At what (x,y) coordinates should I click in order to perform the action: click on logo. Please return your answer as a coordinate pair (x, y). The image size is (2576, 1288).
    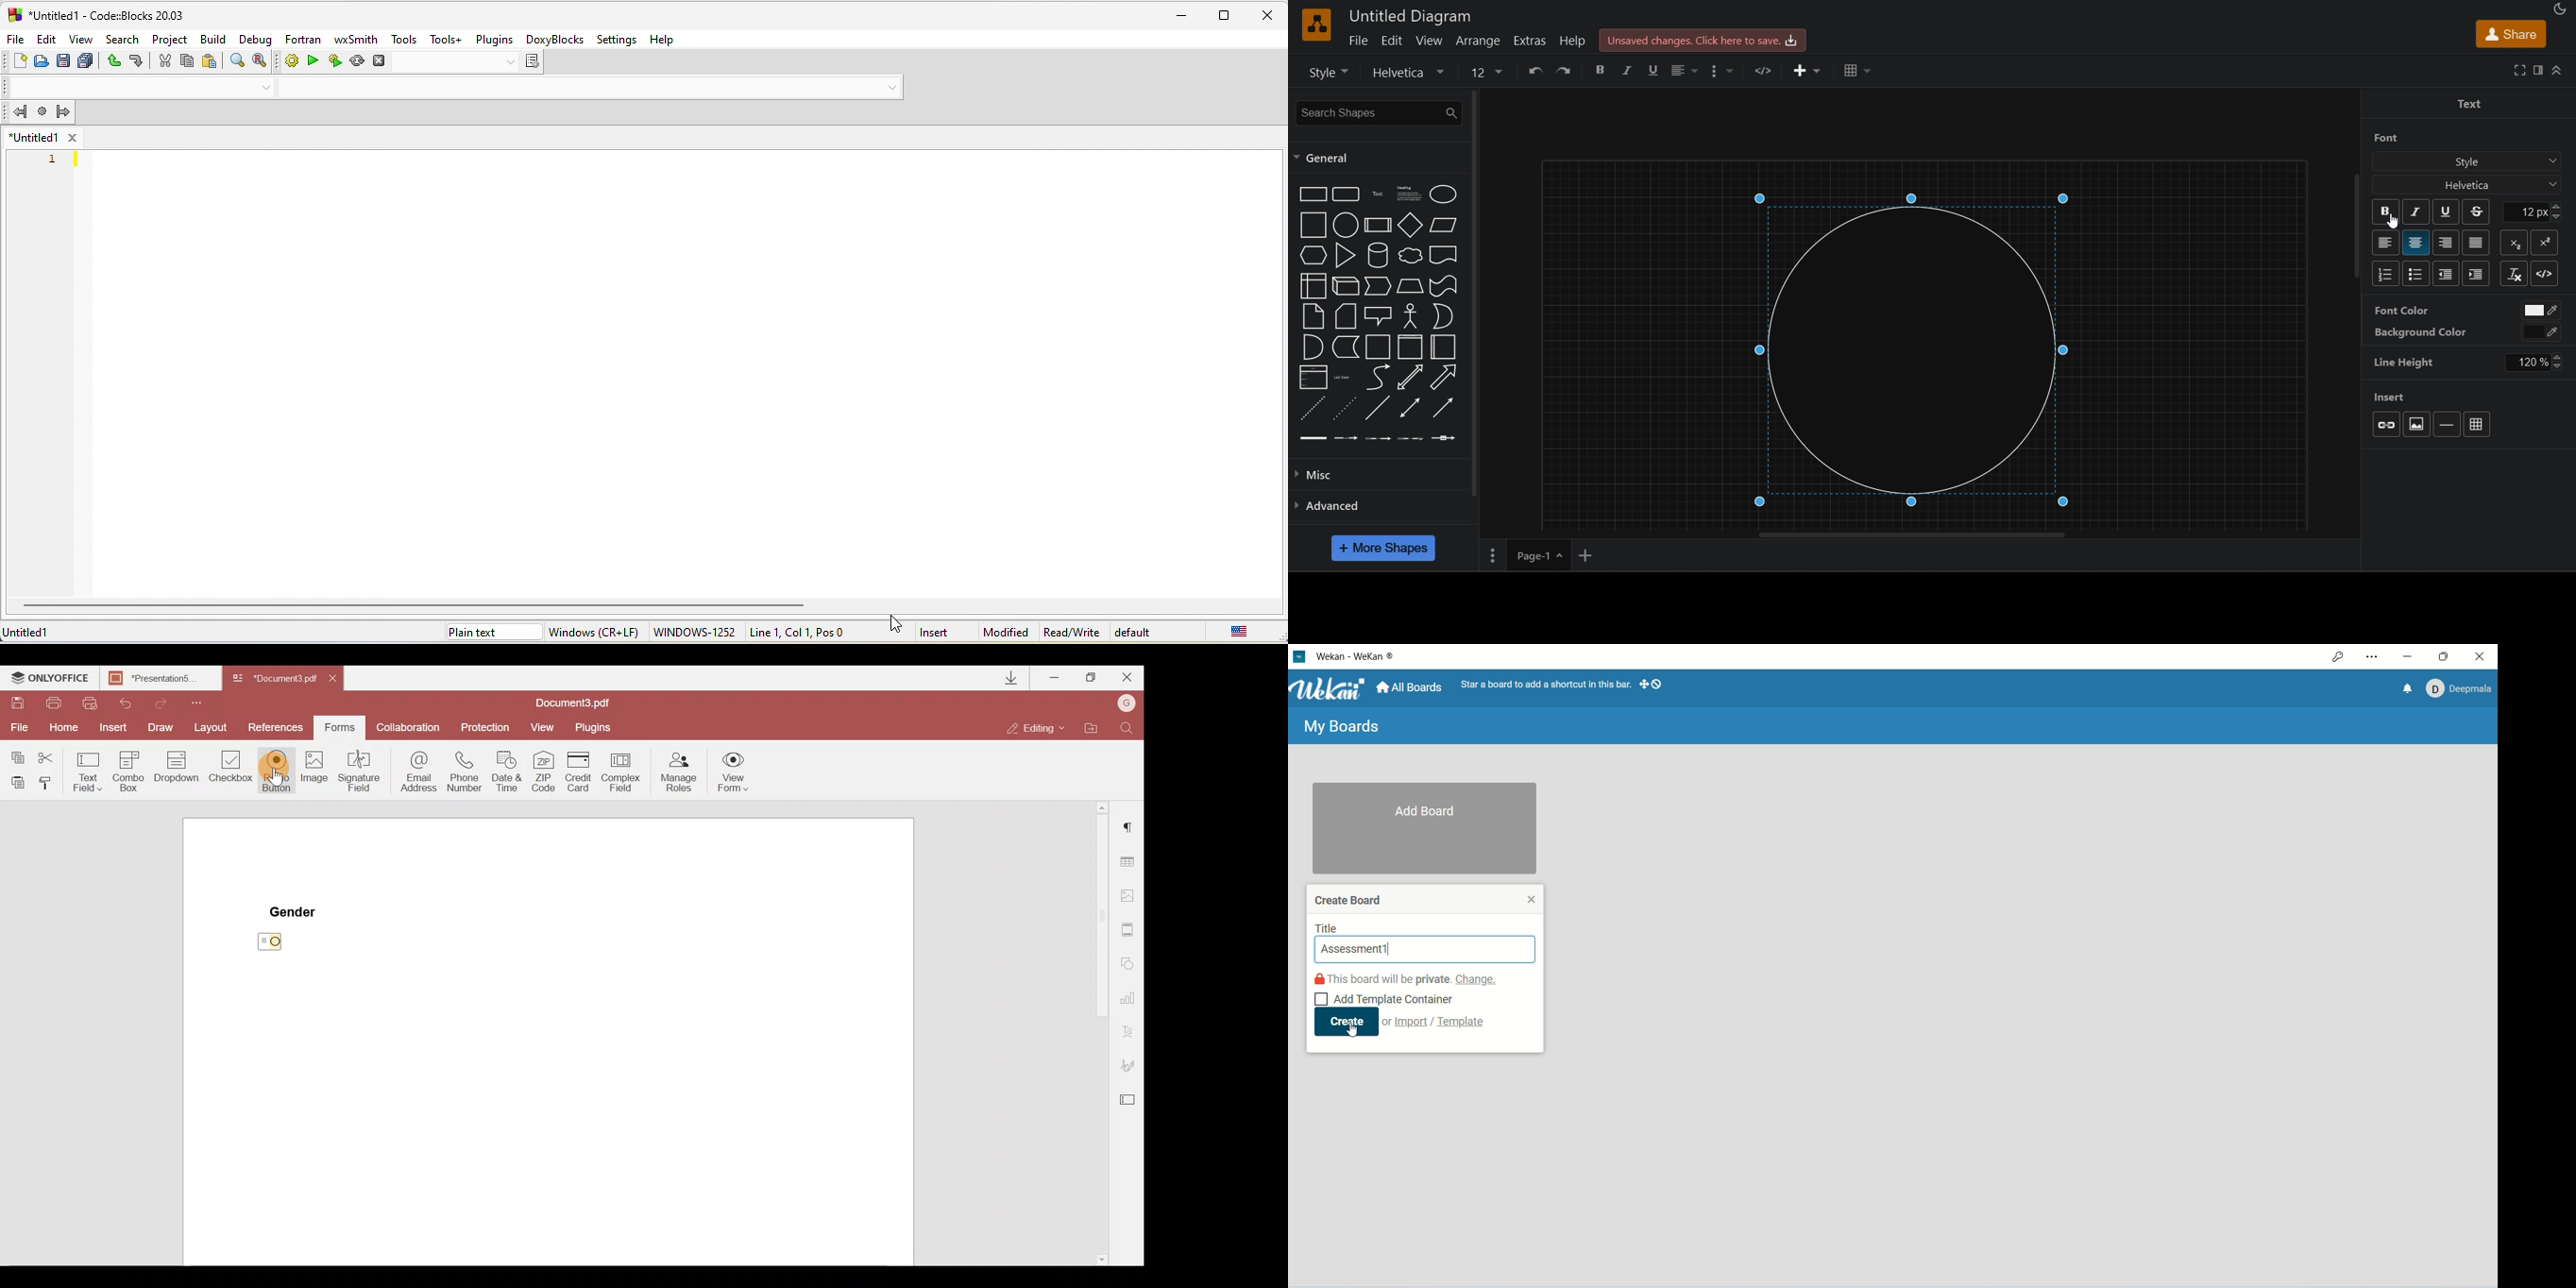
    Looking at the image, I should click on (14, 15).